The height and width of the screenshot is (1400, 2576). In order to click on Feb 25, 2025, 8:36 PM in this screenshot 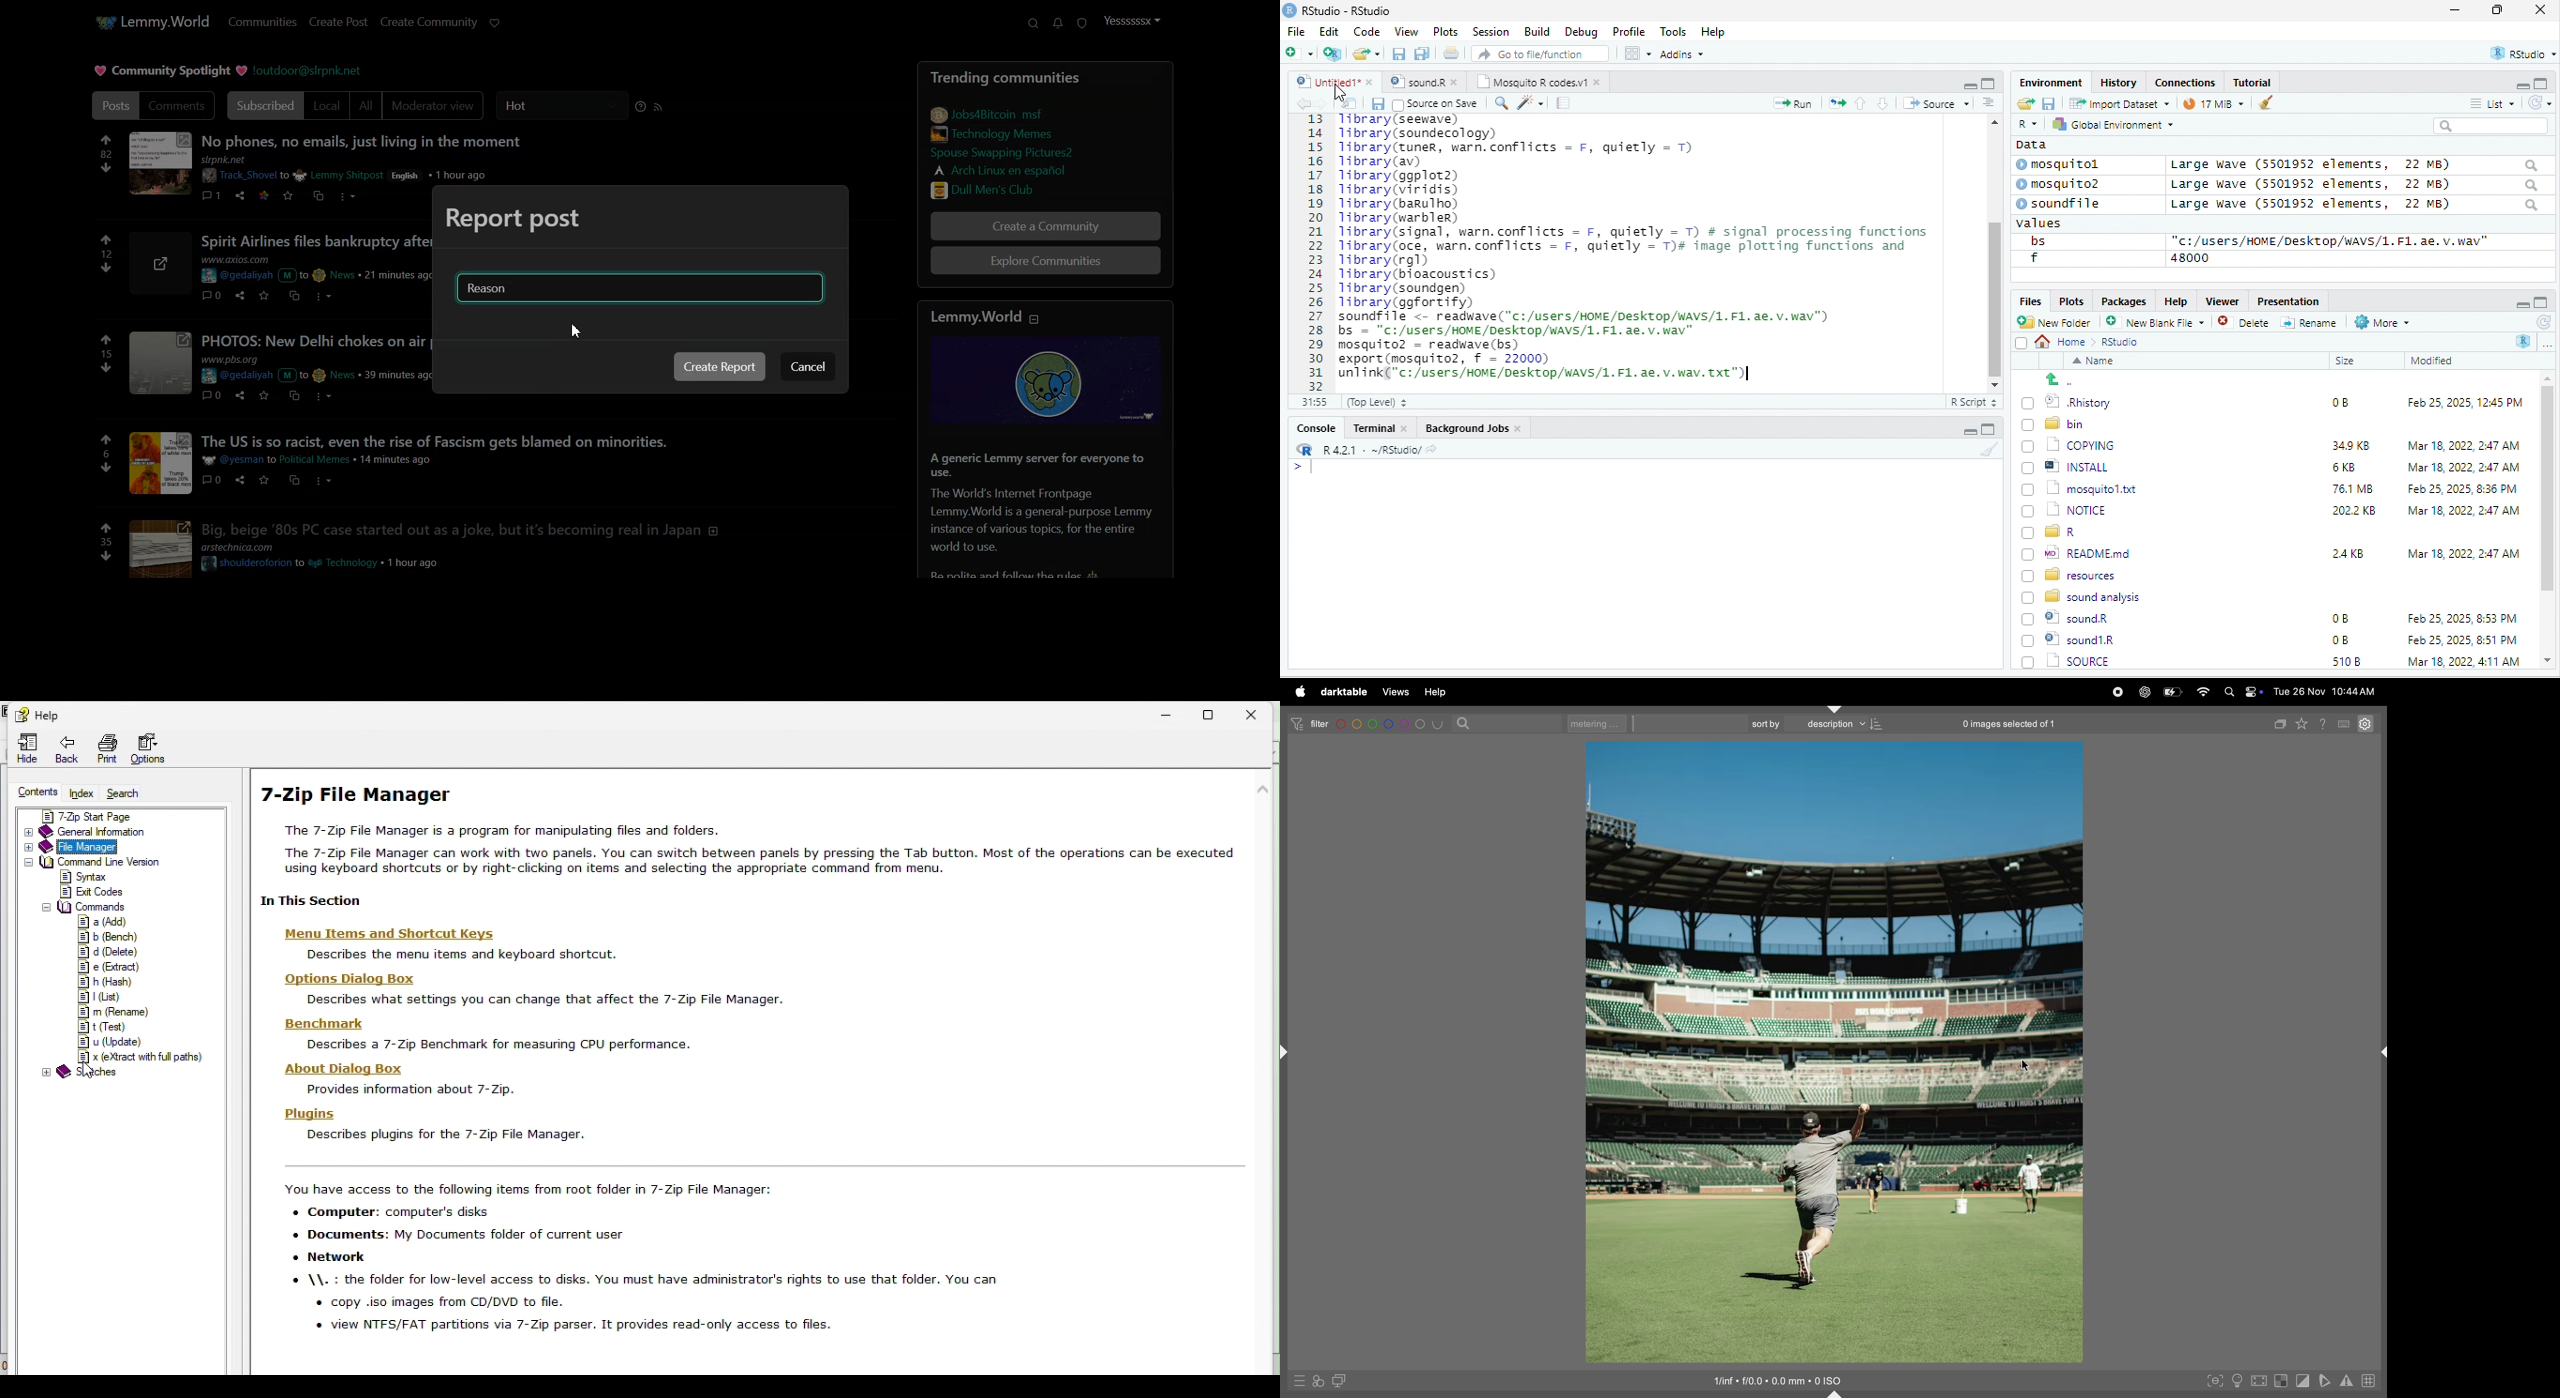, I will do `click(2459, 489)`.